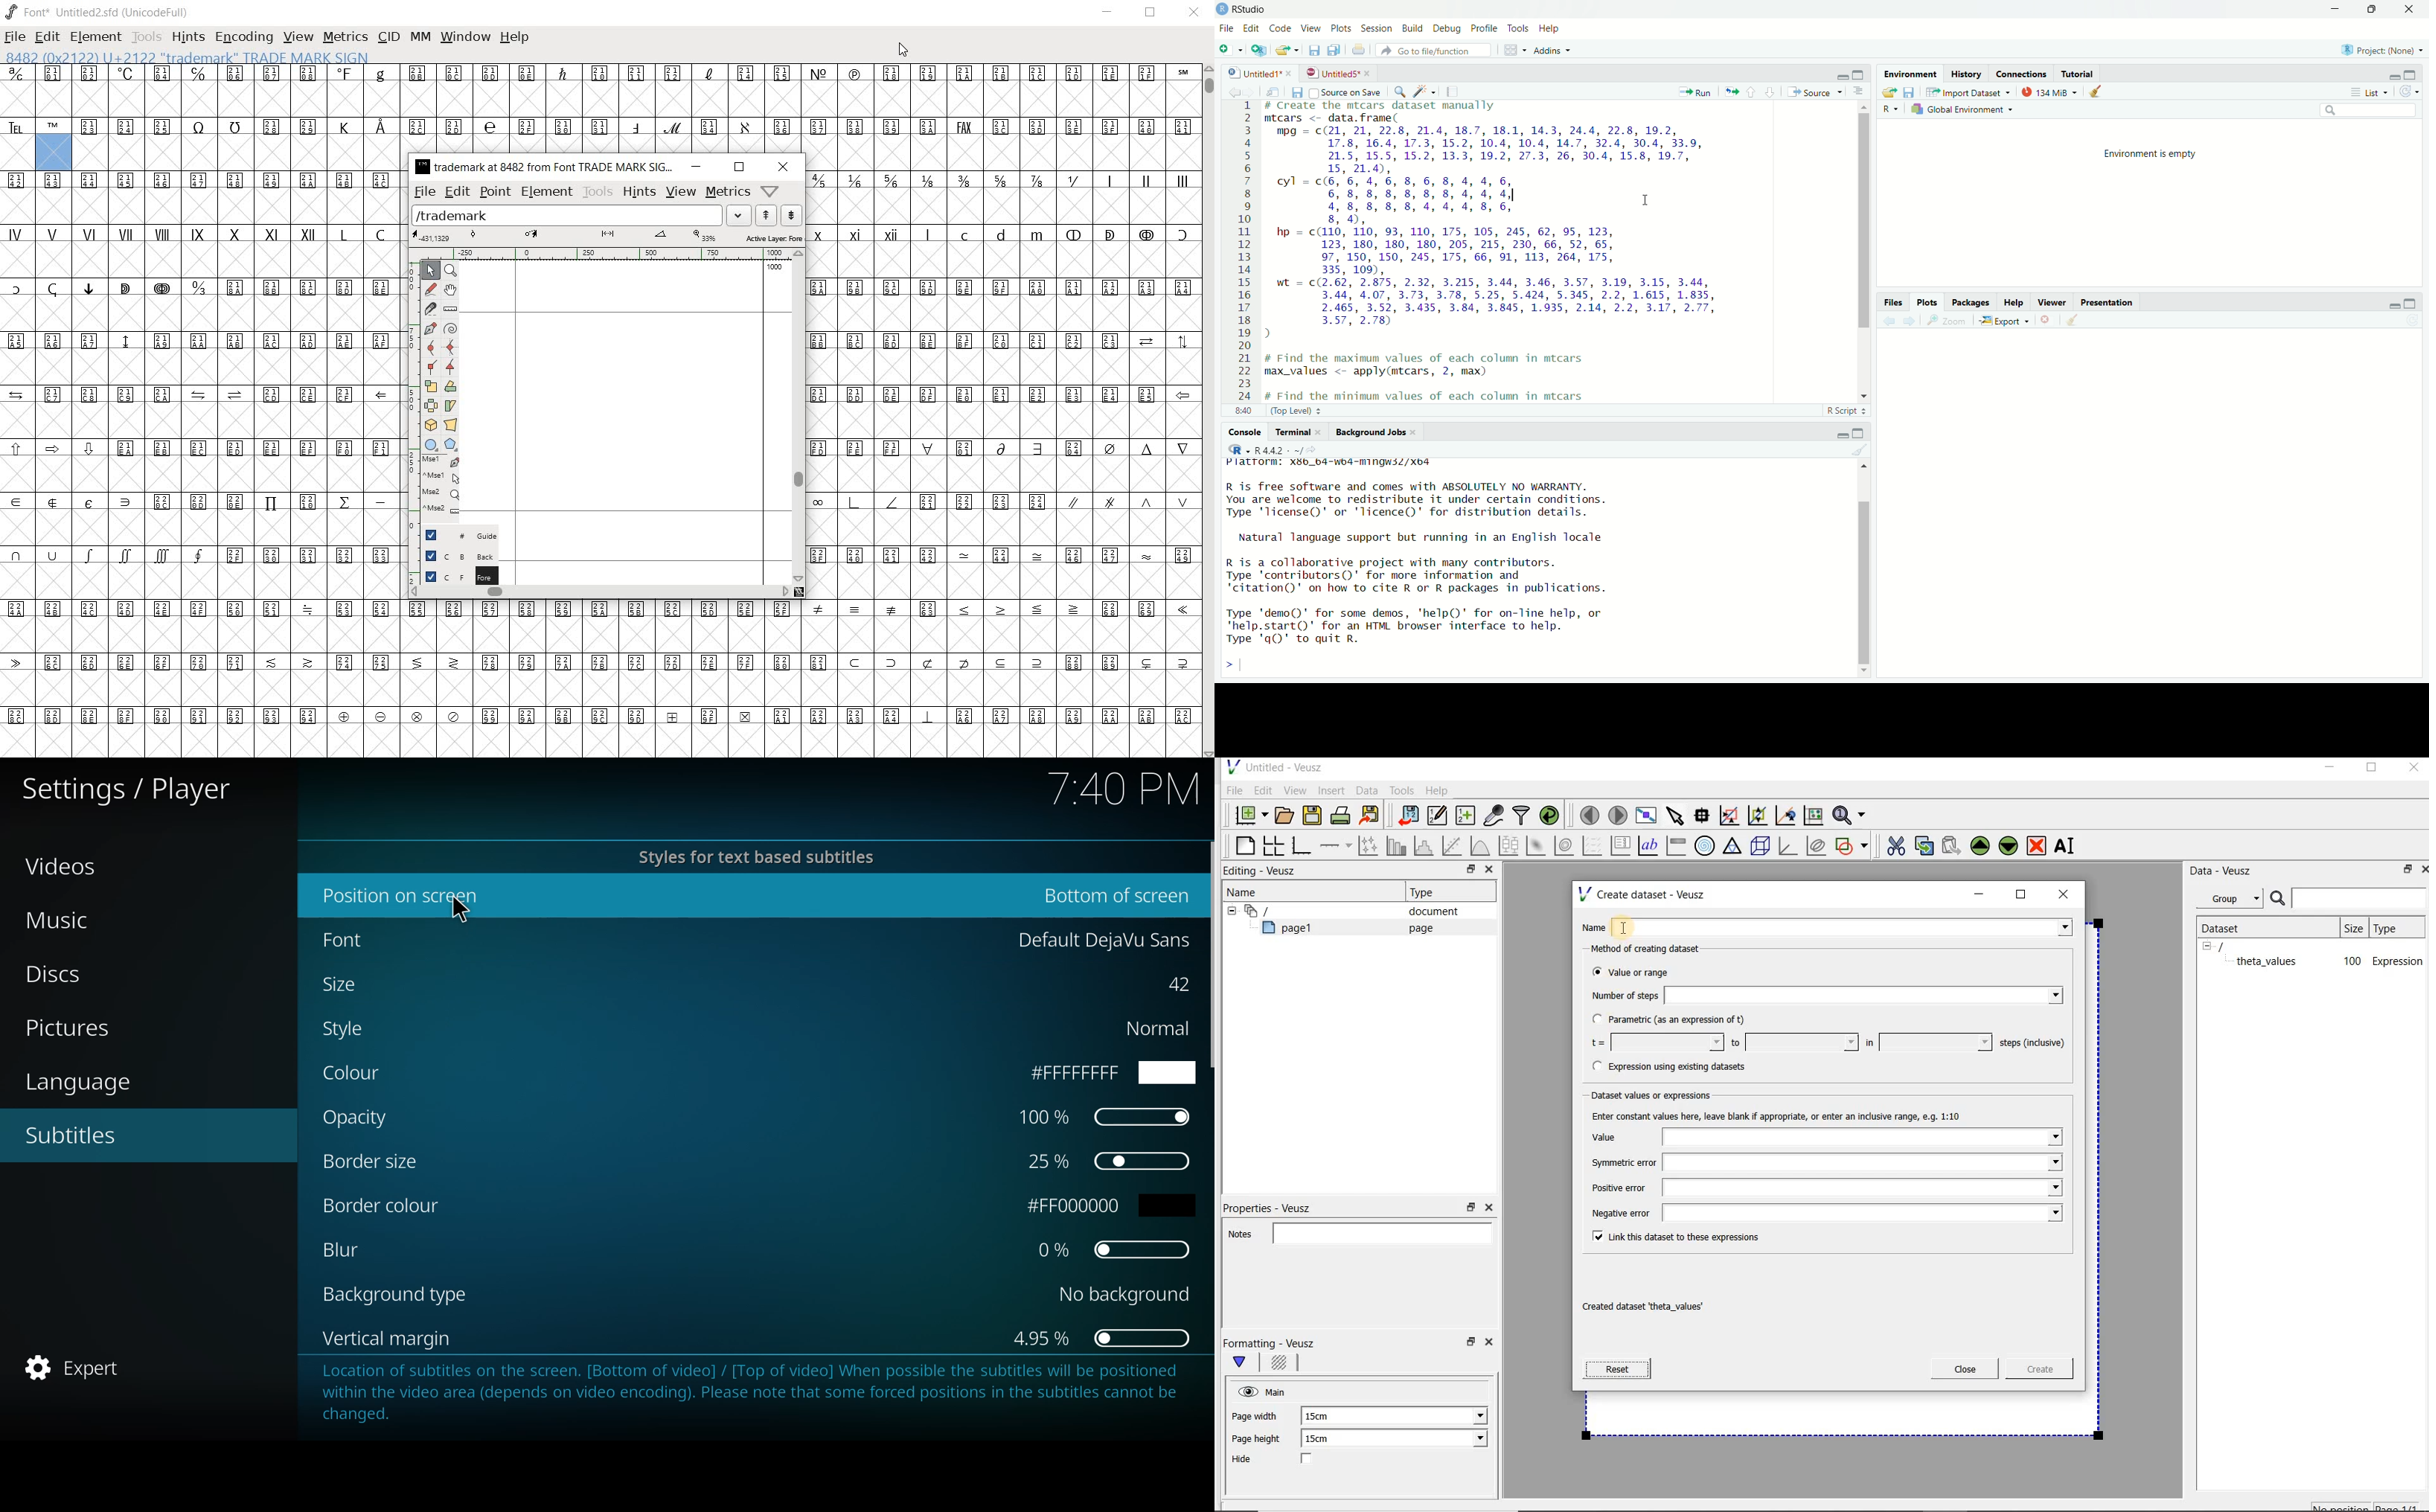 The height and width of the screenshot is (1512, 2436). Describe the element at coordinates (2048, 319) in the screenshot. I see `close` at that location.